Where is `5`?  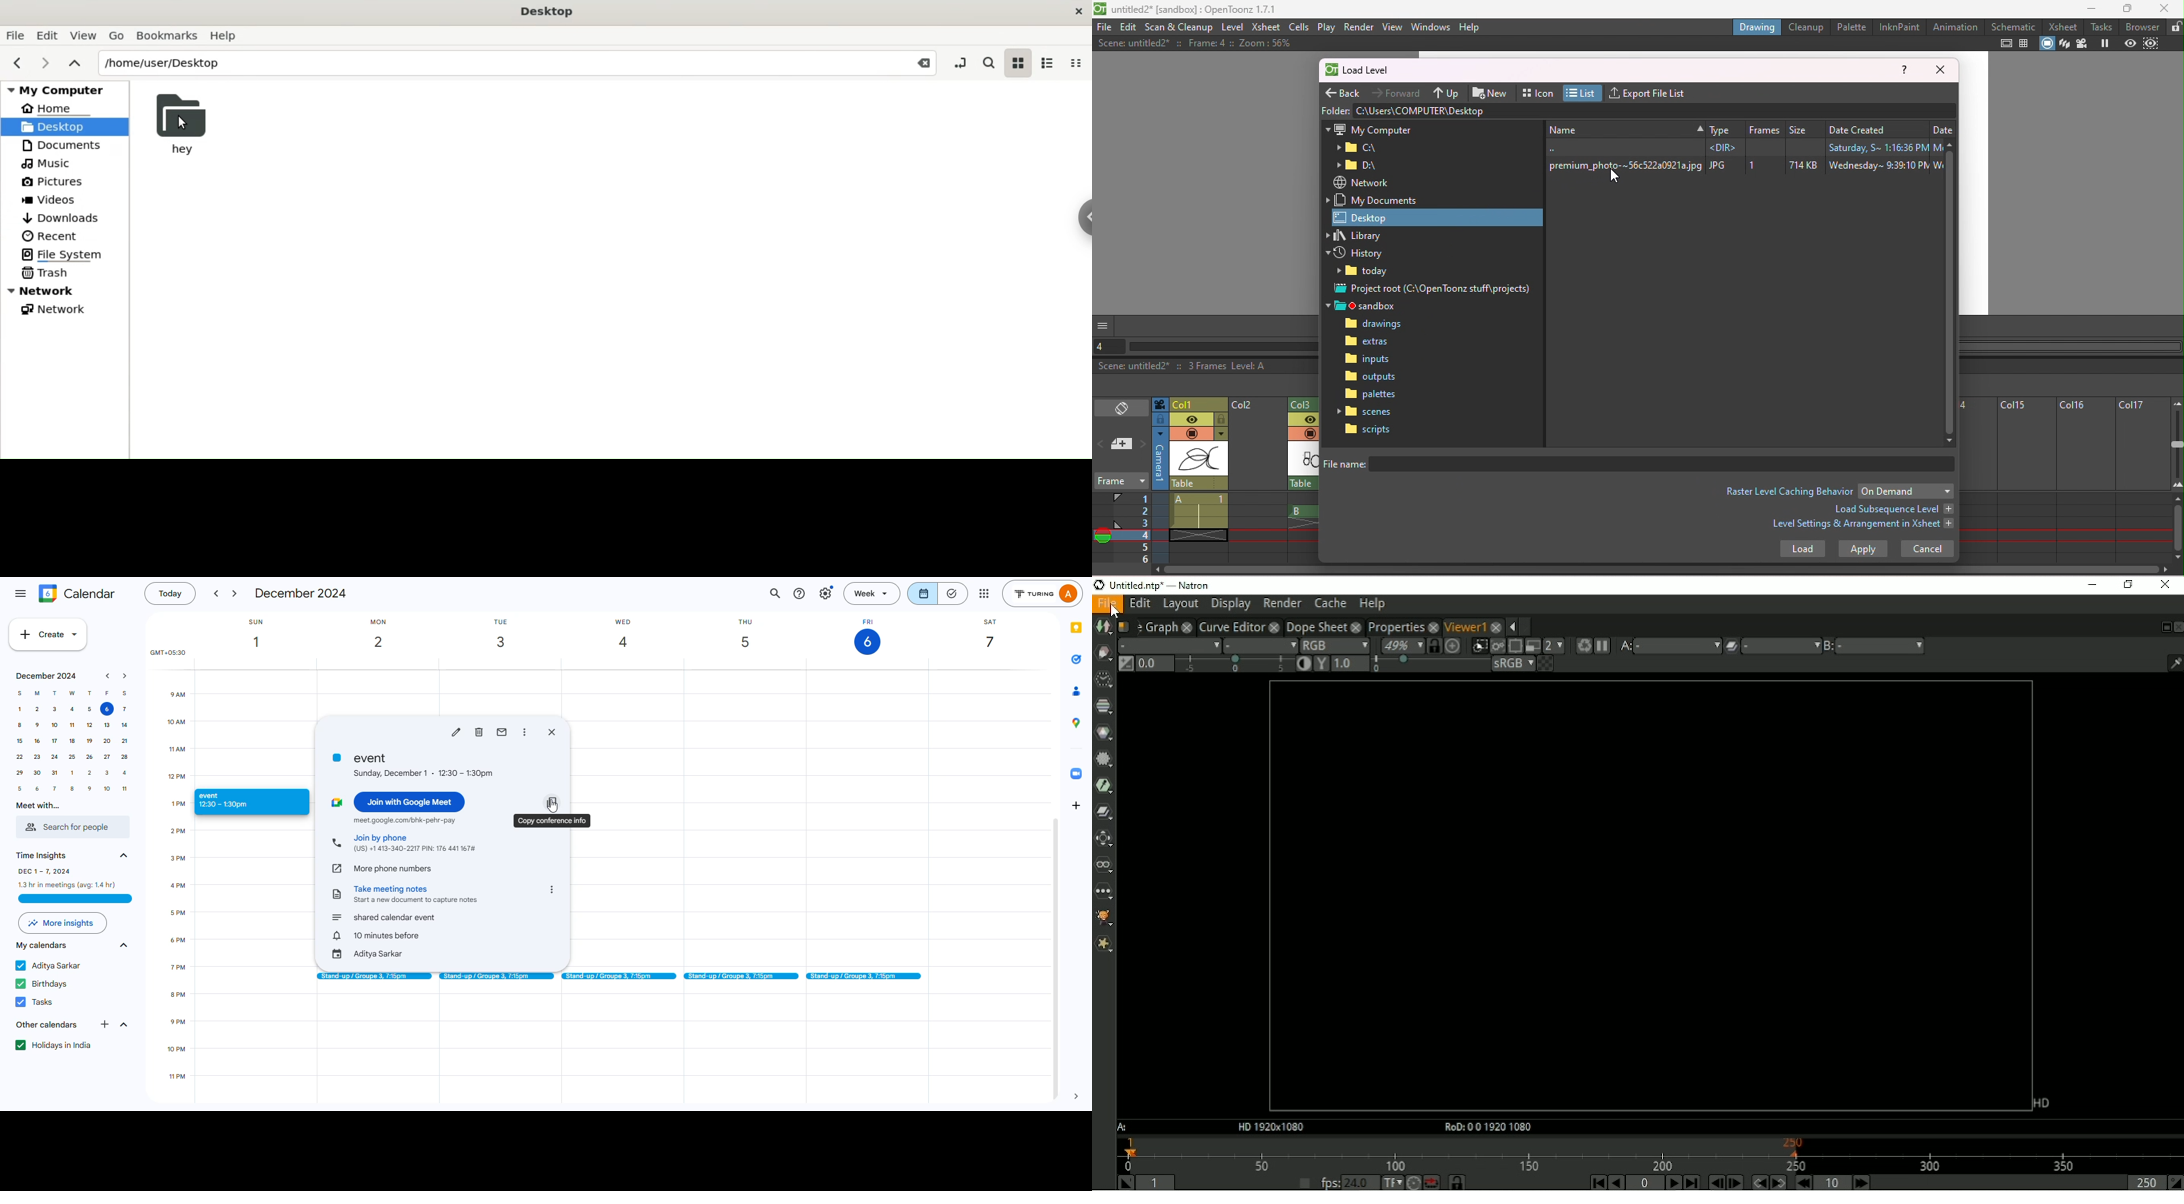
5 is located at coordinates (19, 788).